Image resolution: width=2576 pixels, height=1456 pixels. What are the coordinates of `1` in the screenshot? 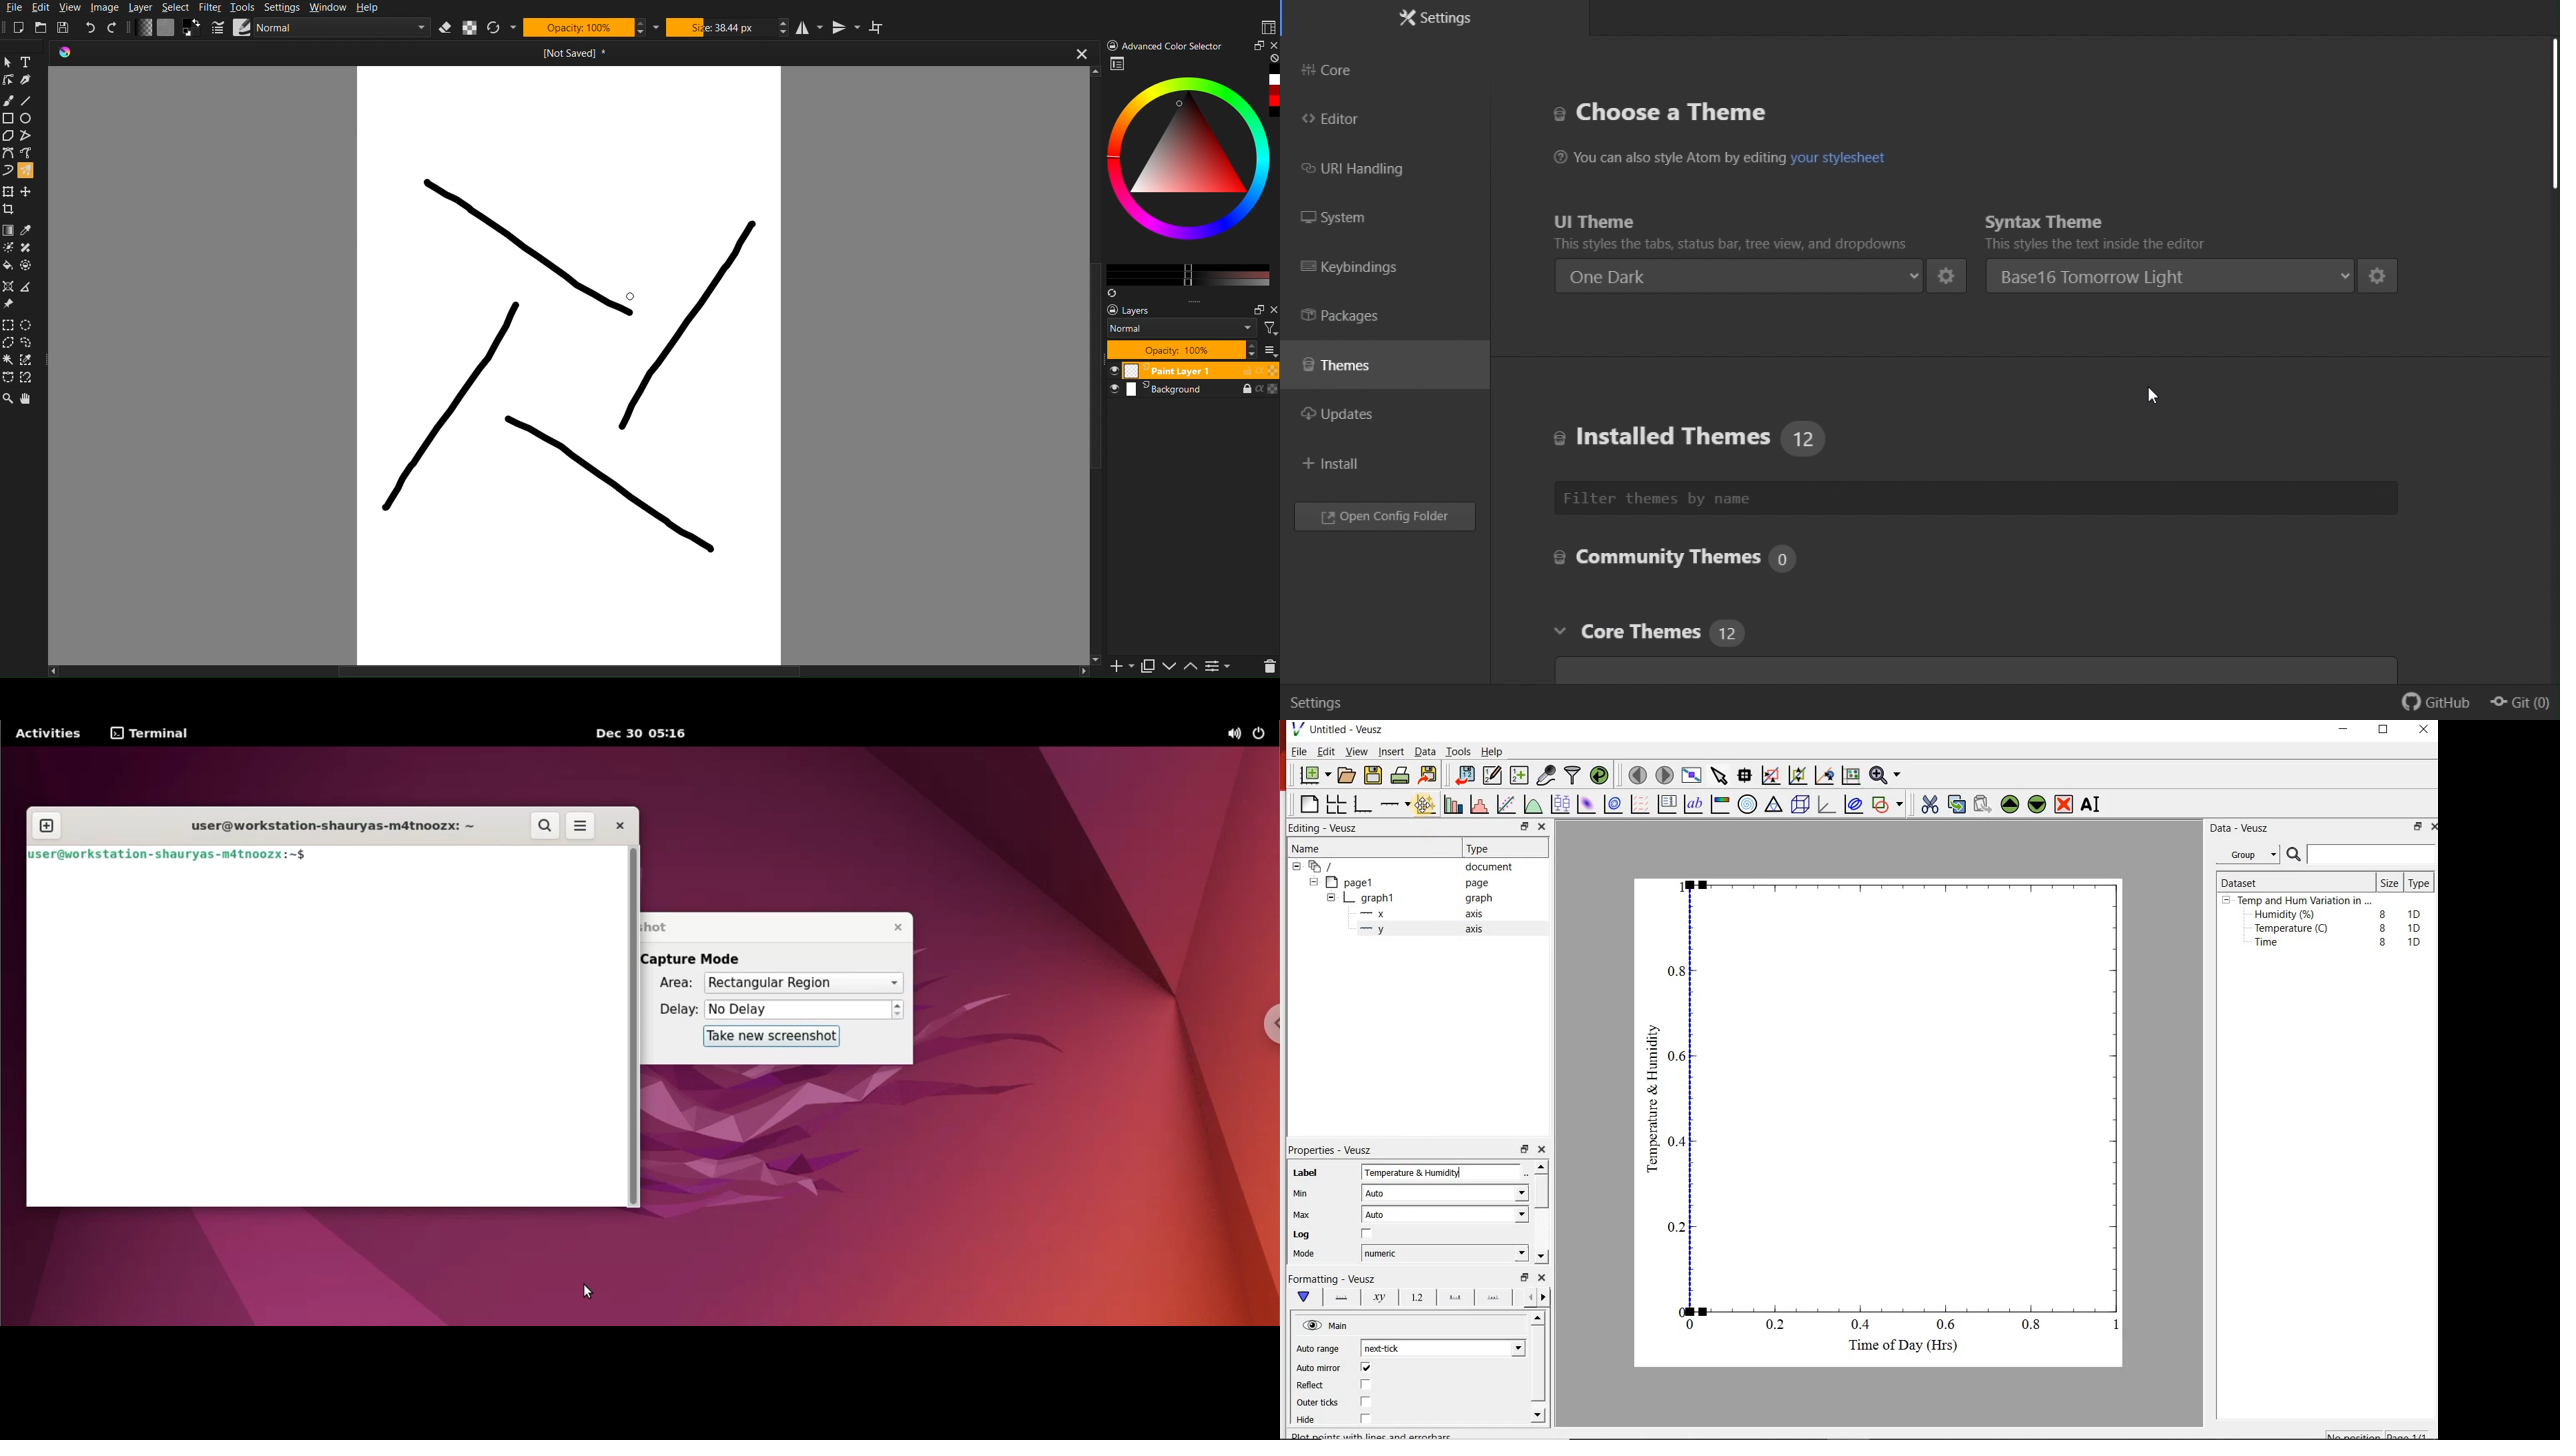 It's located at (1679, 886).